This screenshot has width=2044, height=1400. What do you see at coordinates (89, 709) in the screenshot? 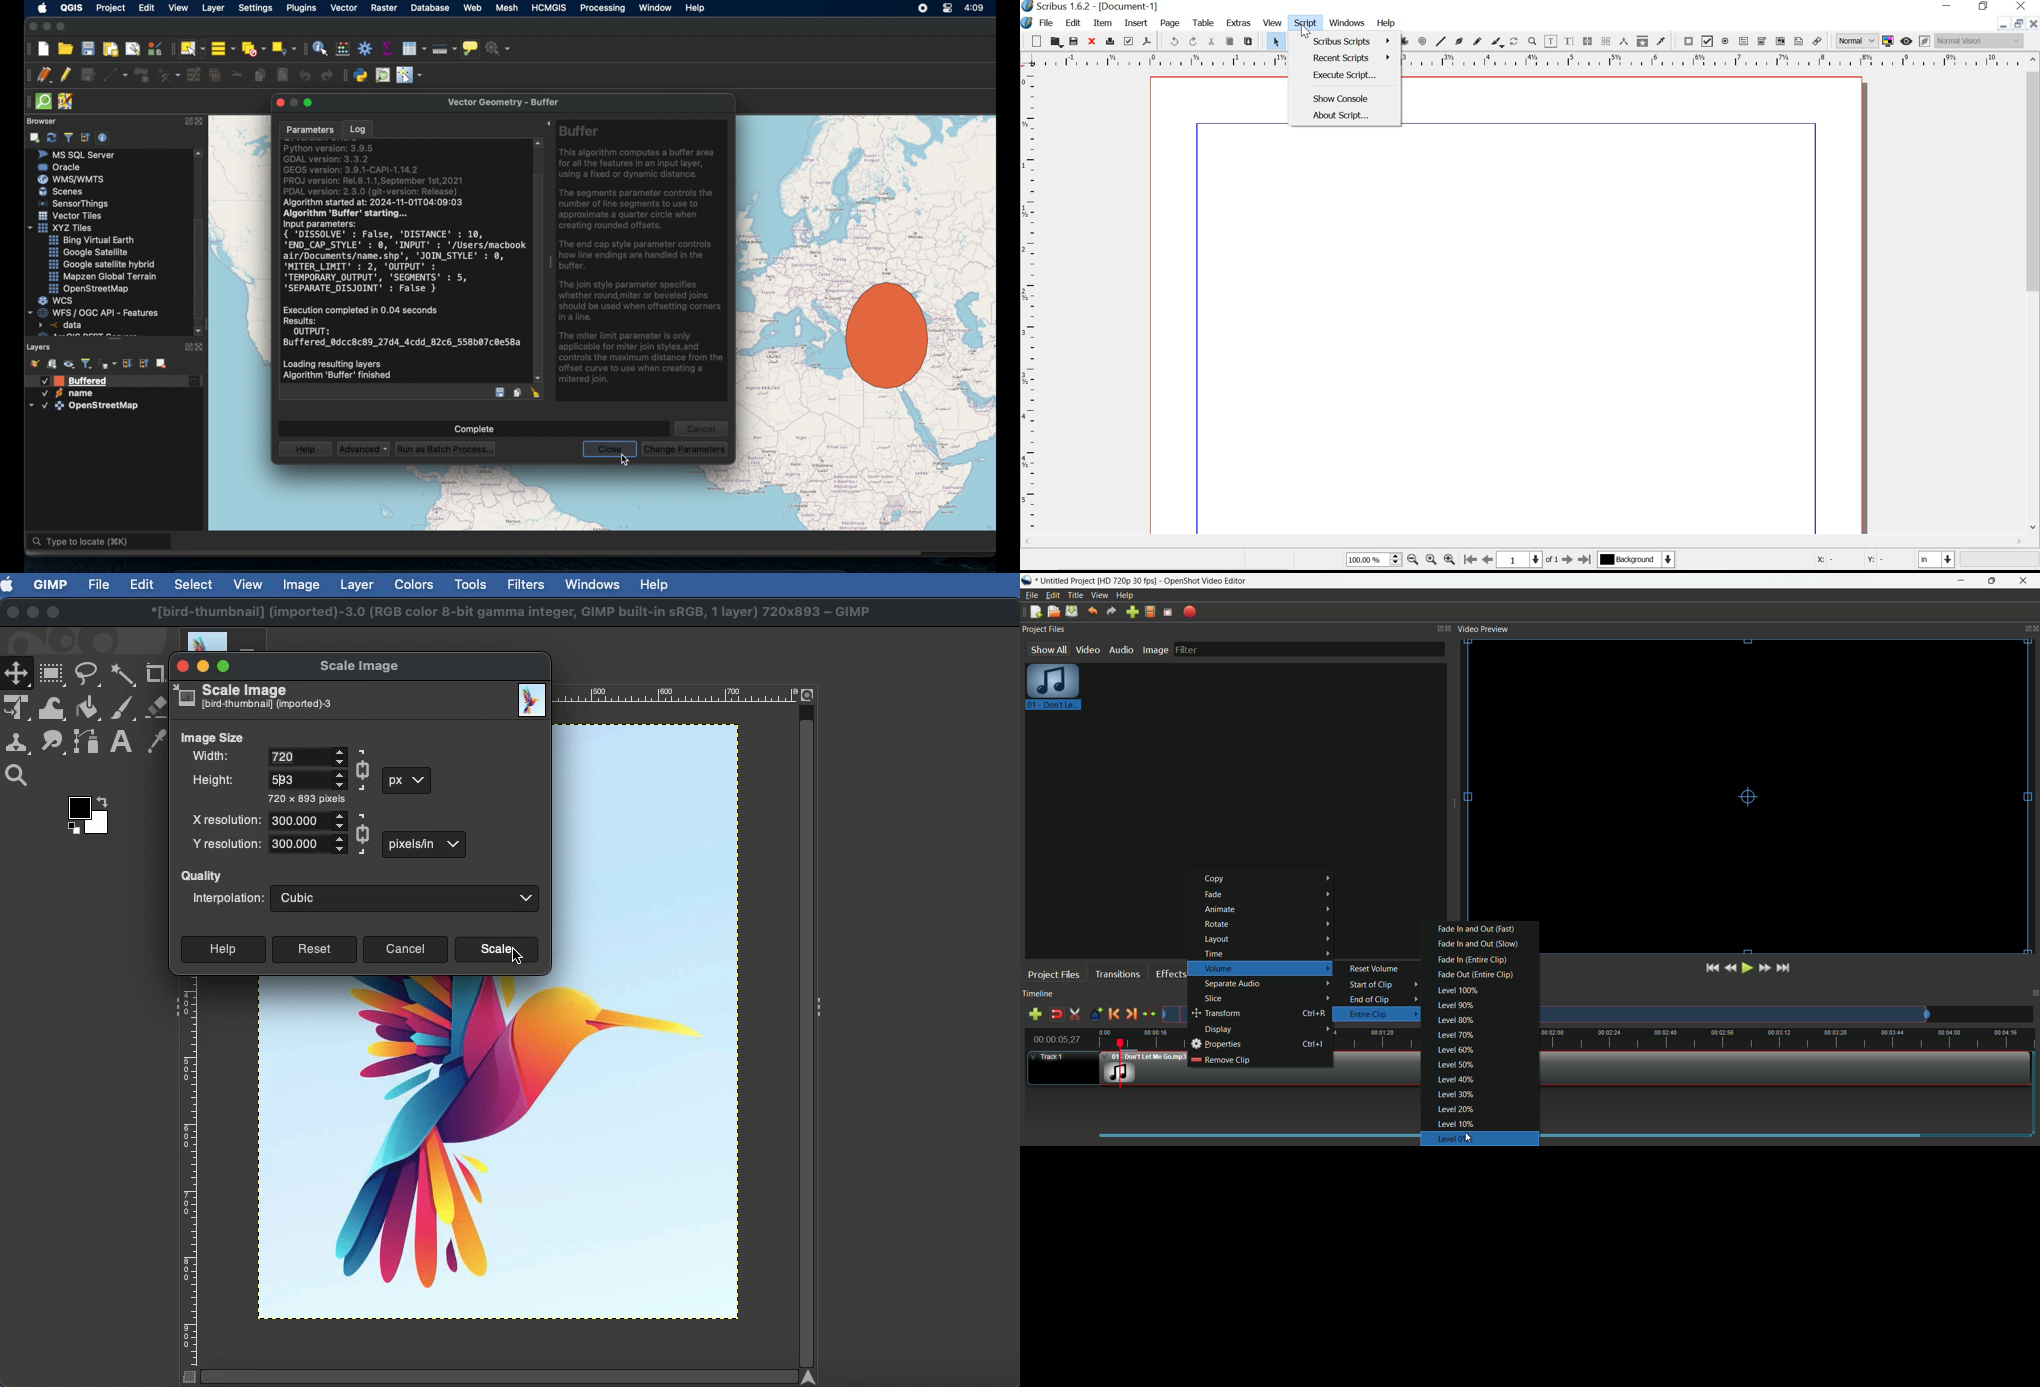
I see `Fill color` at bounding box center [89, 709].